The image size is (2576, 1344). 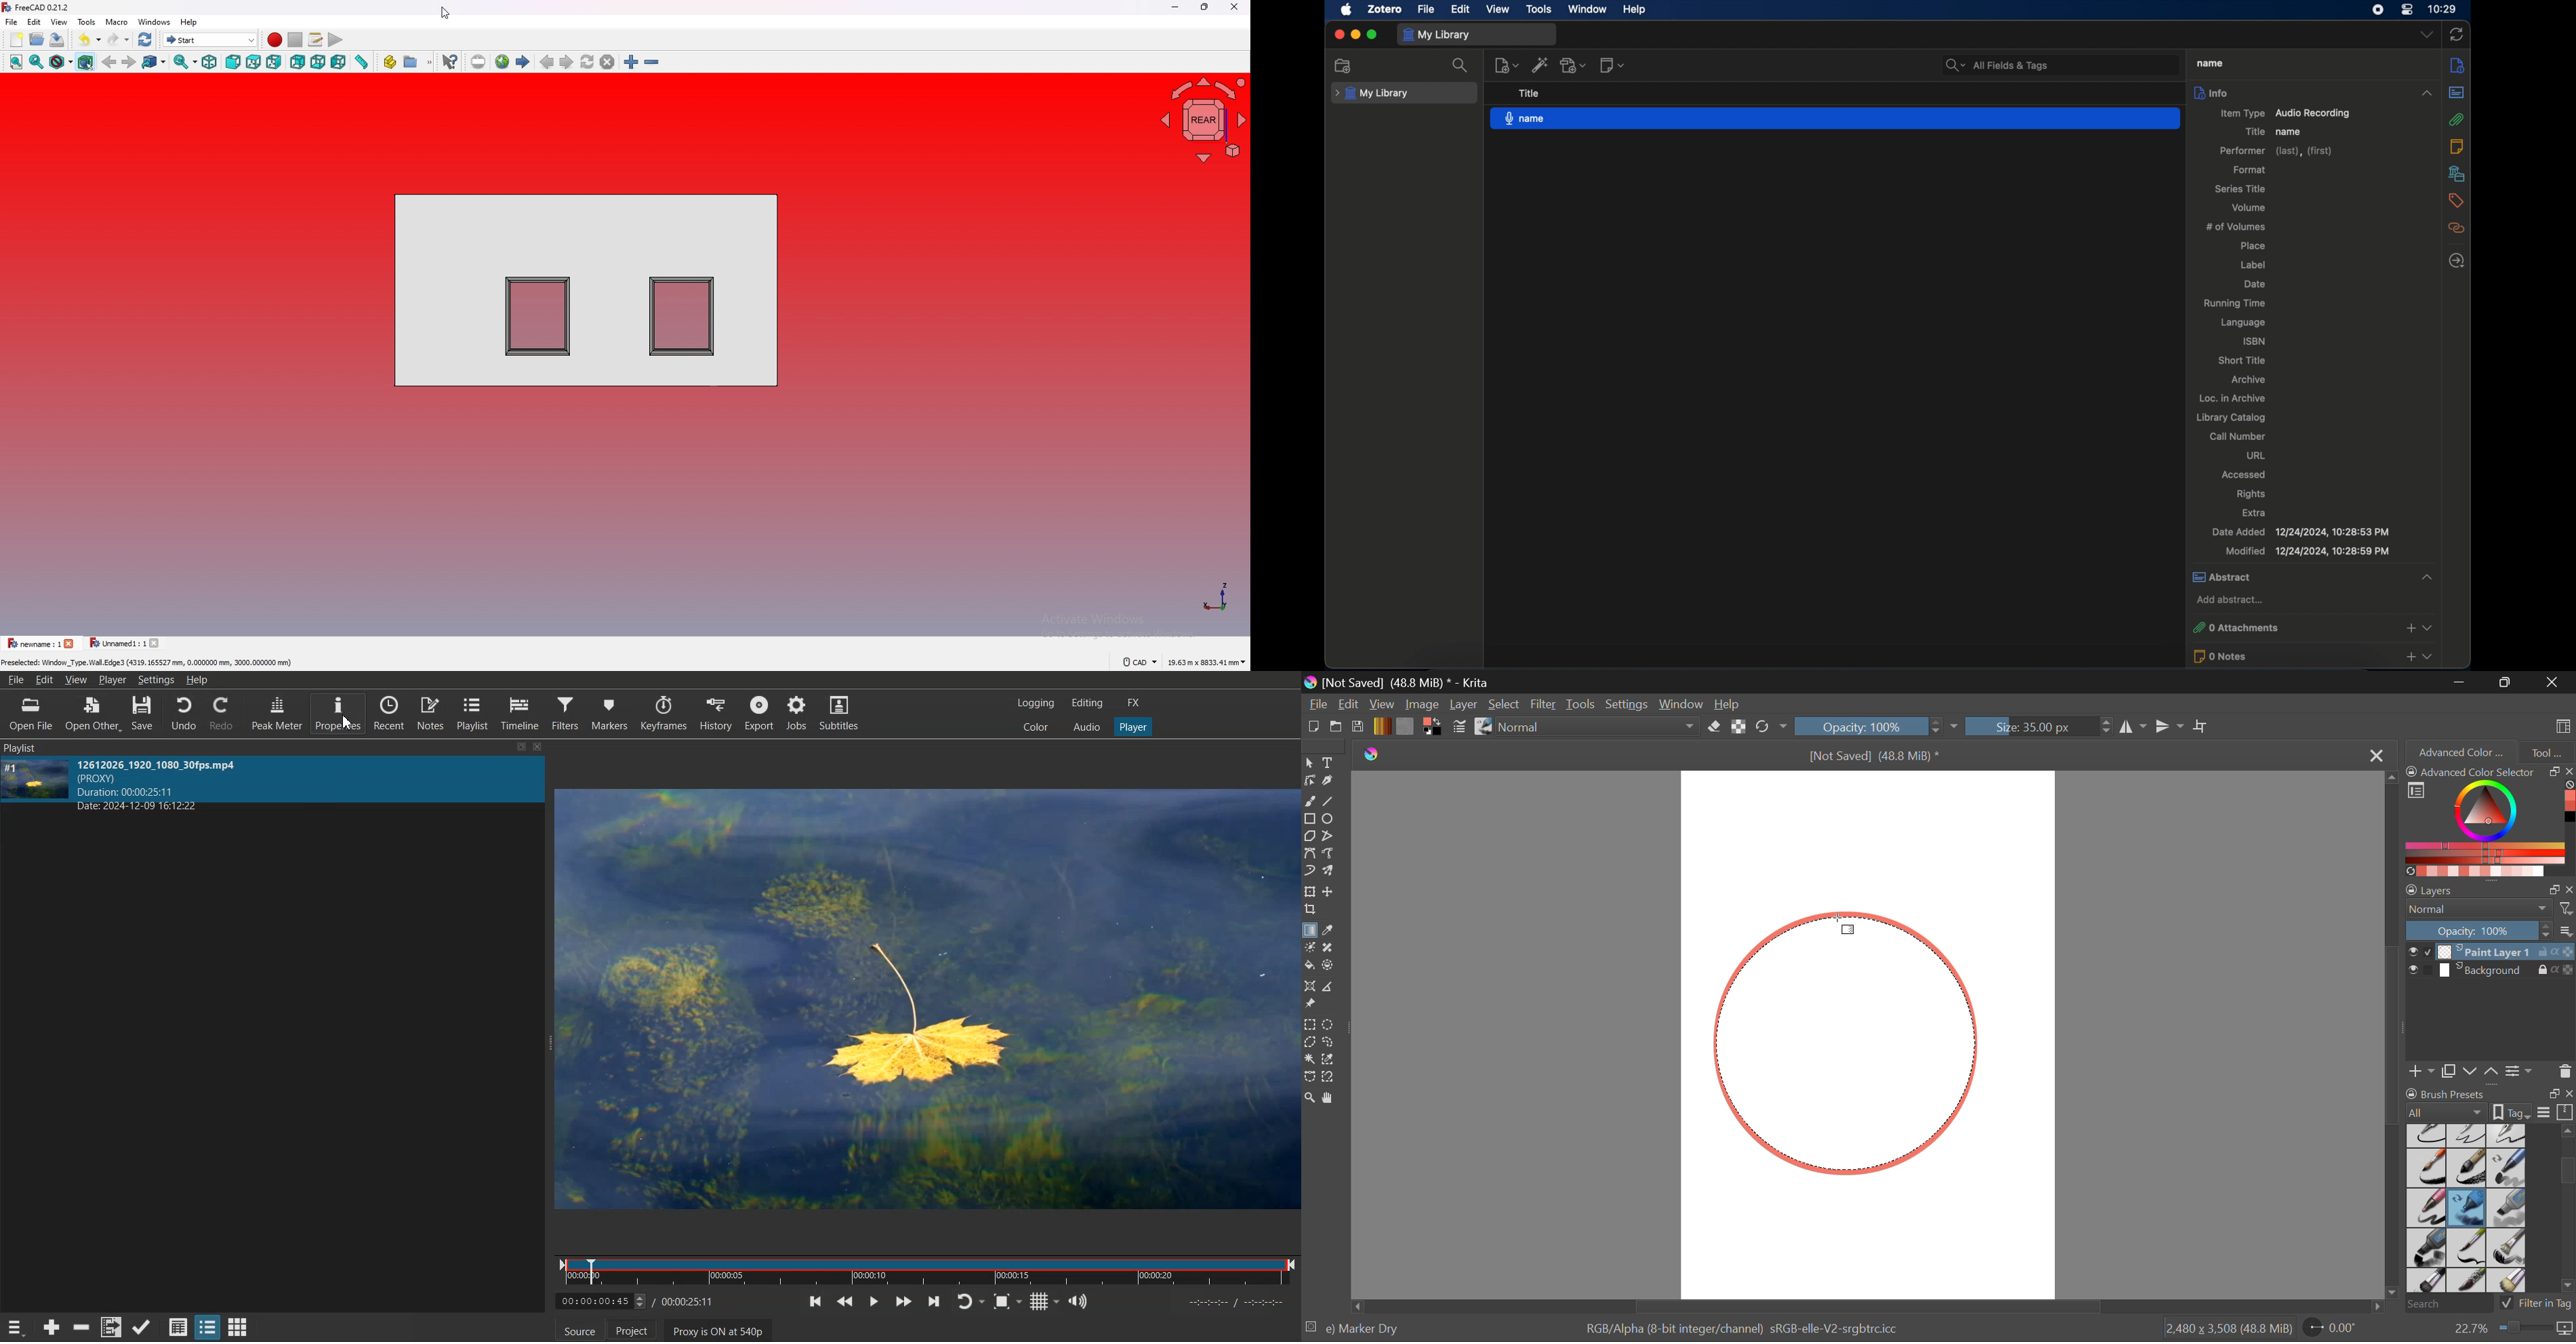 What do you see at coordinates (1078, 1301) in the screenshot?
I see `Show the volume control` at bounding box center [1078, 1301].